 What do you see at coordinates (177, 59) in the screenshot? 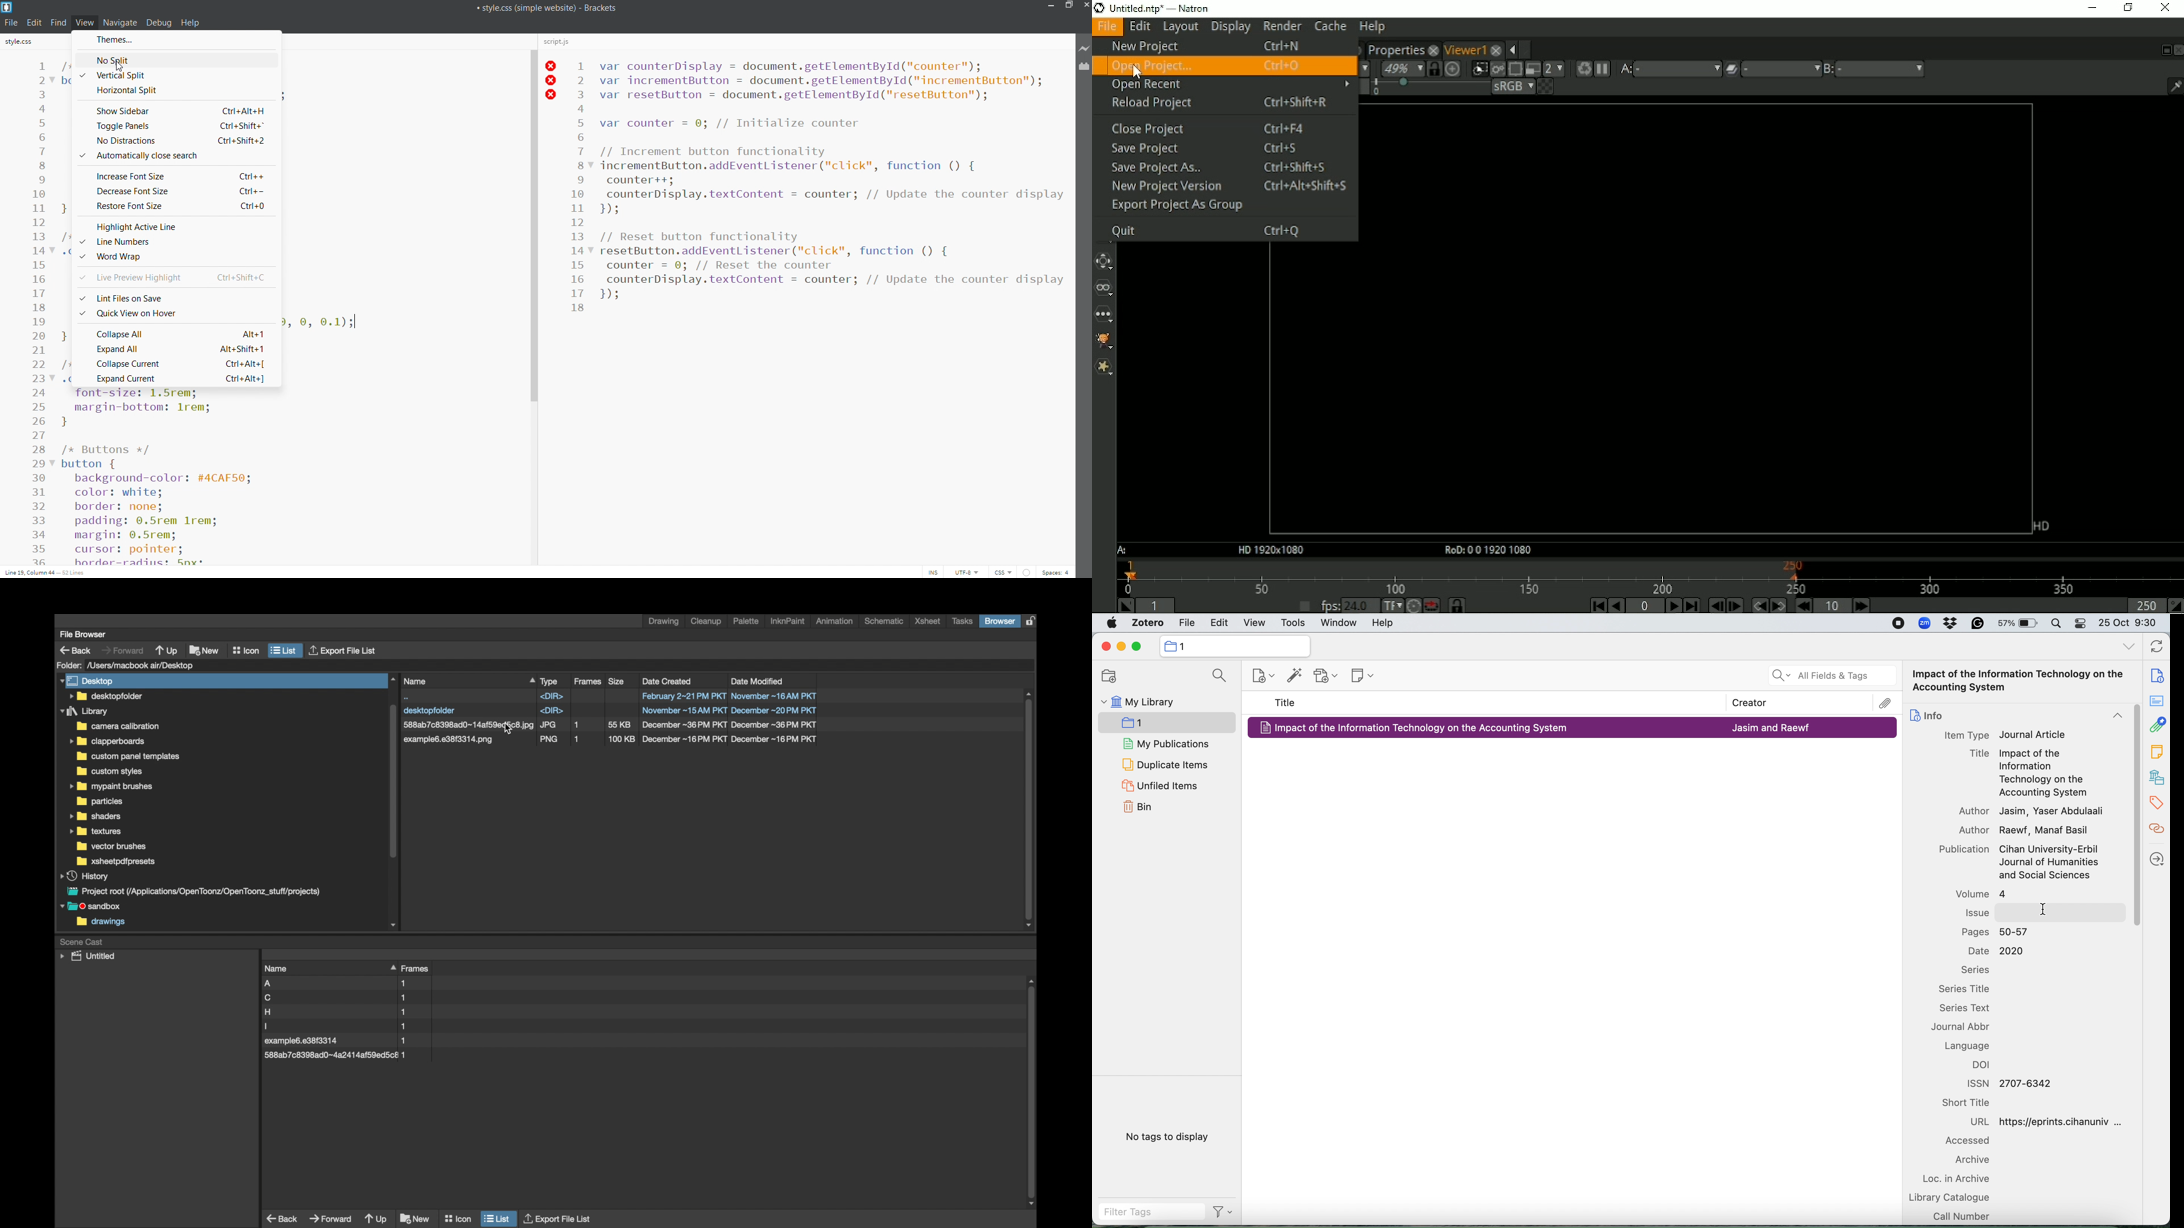
I see `no split` at bounding box center [177, 59].